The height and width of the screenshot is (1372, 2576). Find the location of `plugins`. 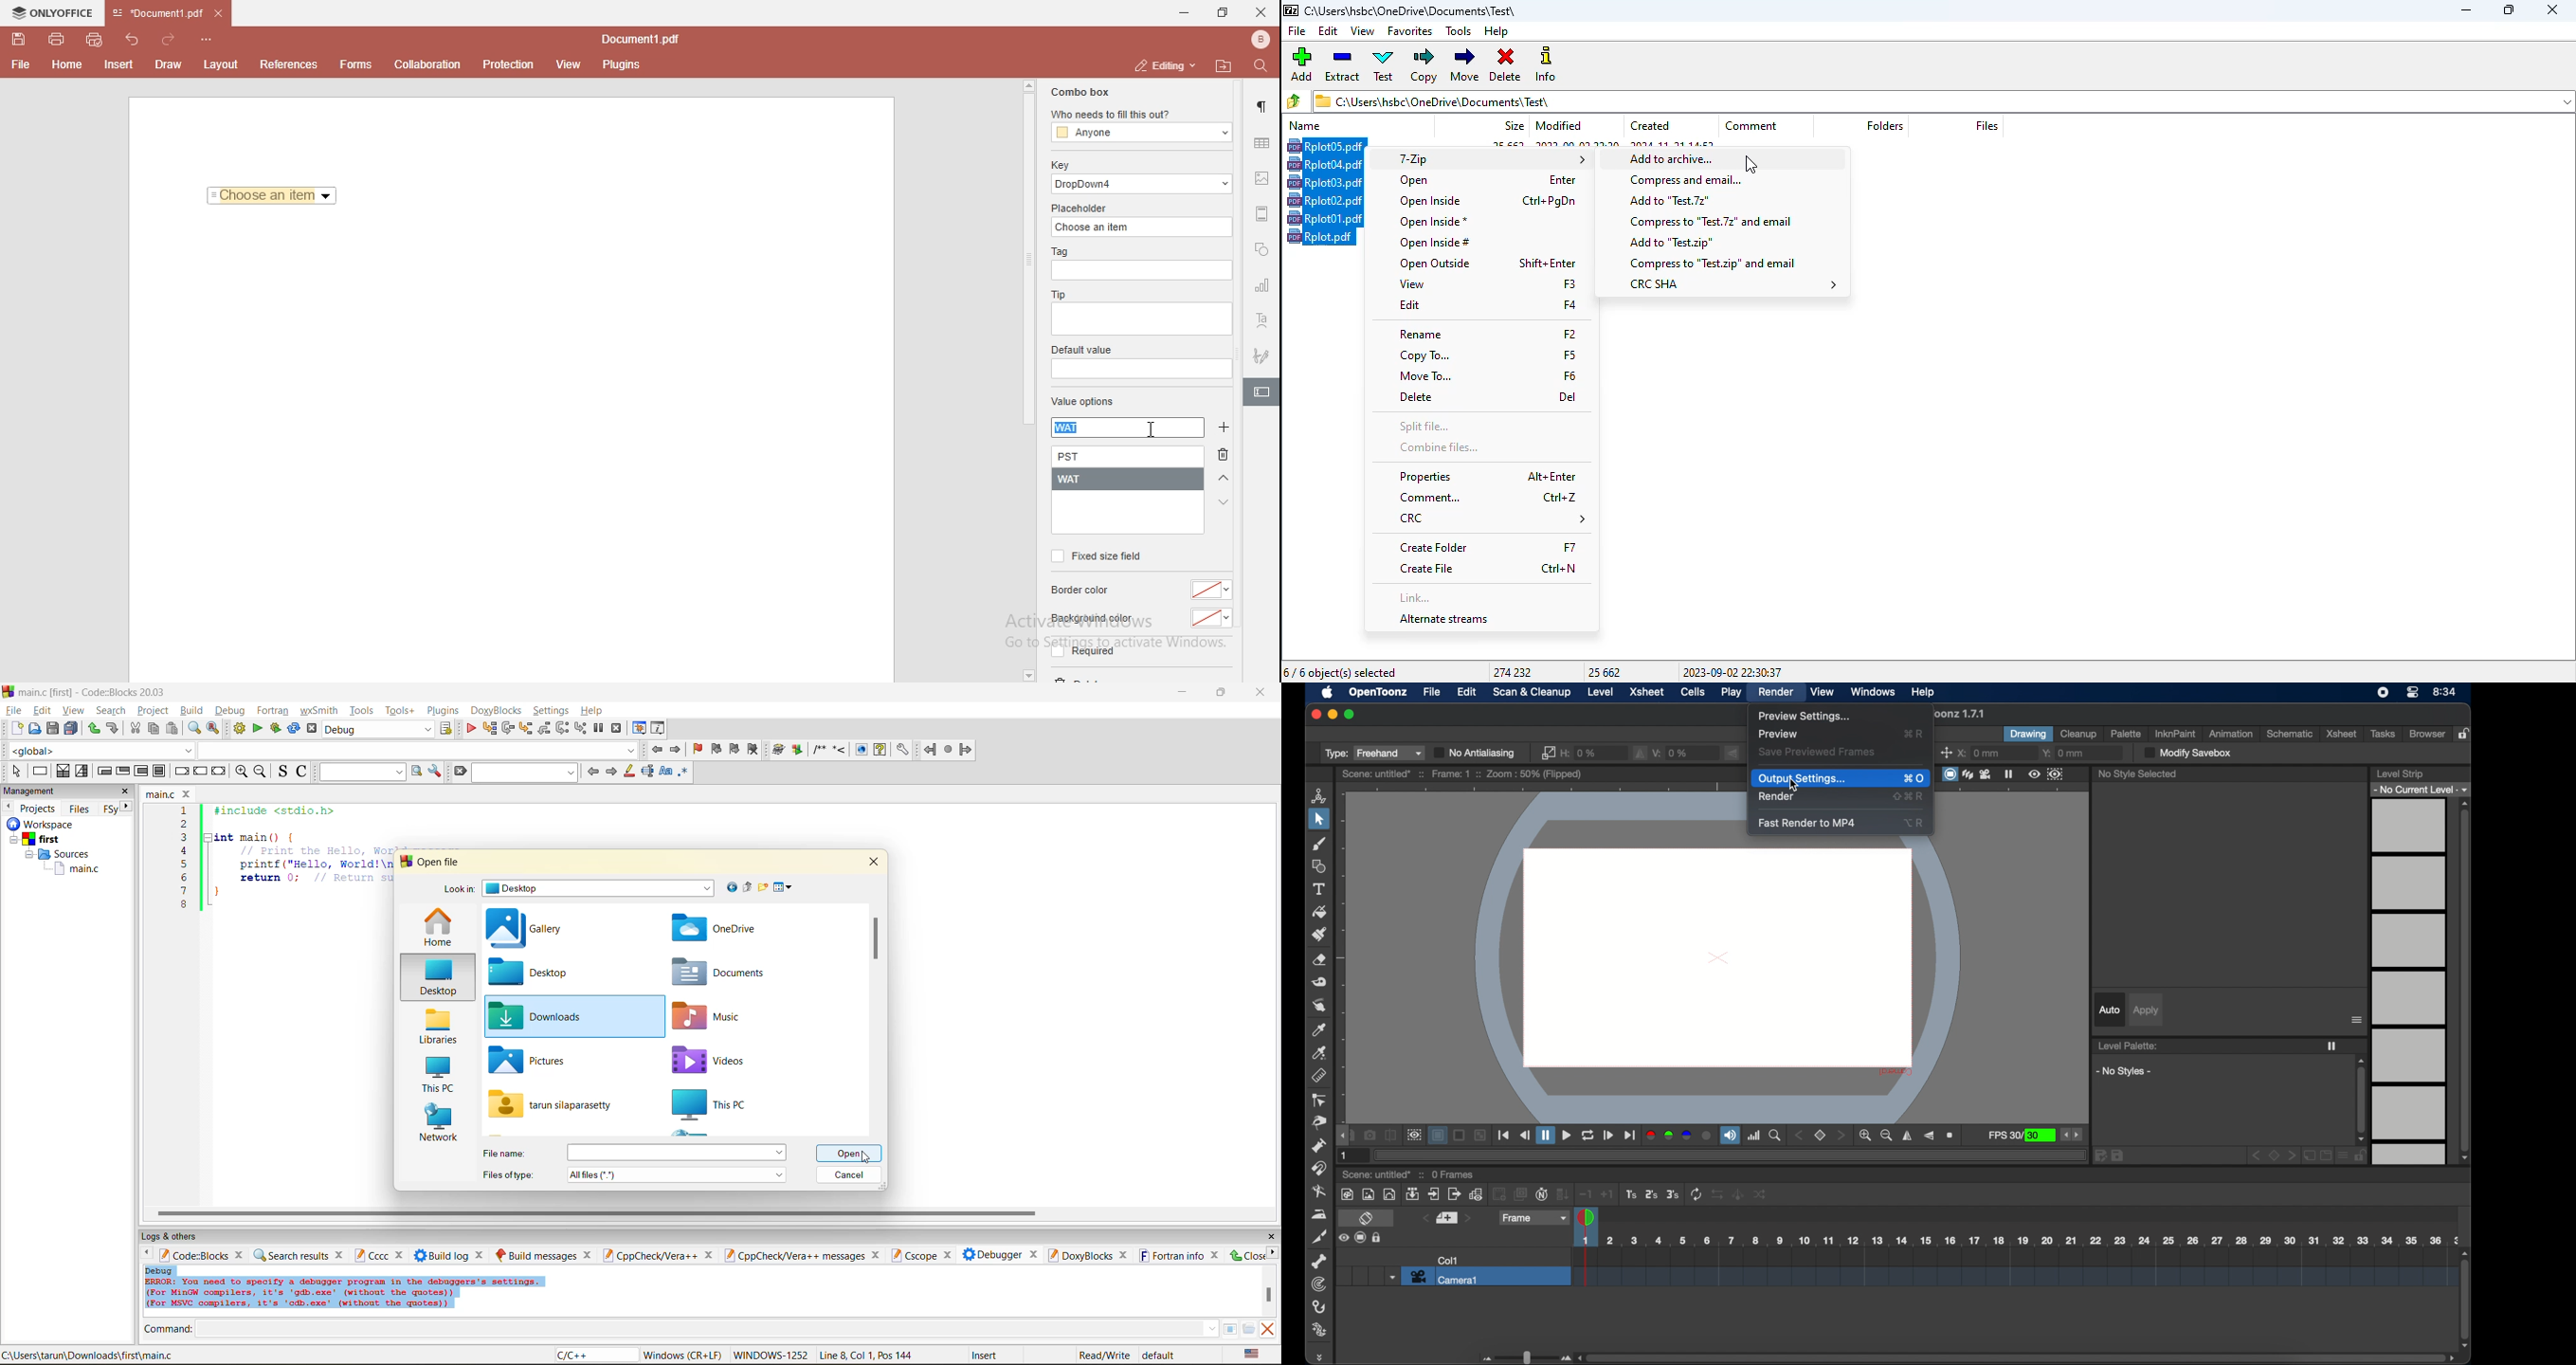

plugins is located at coordinates (622, 66).